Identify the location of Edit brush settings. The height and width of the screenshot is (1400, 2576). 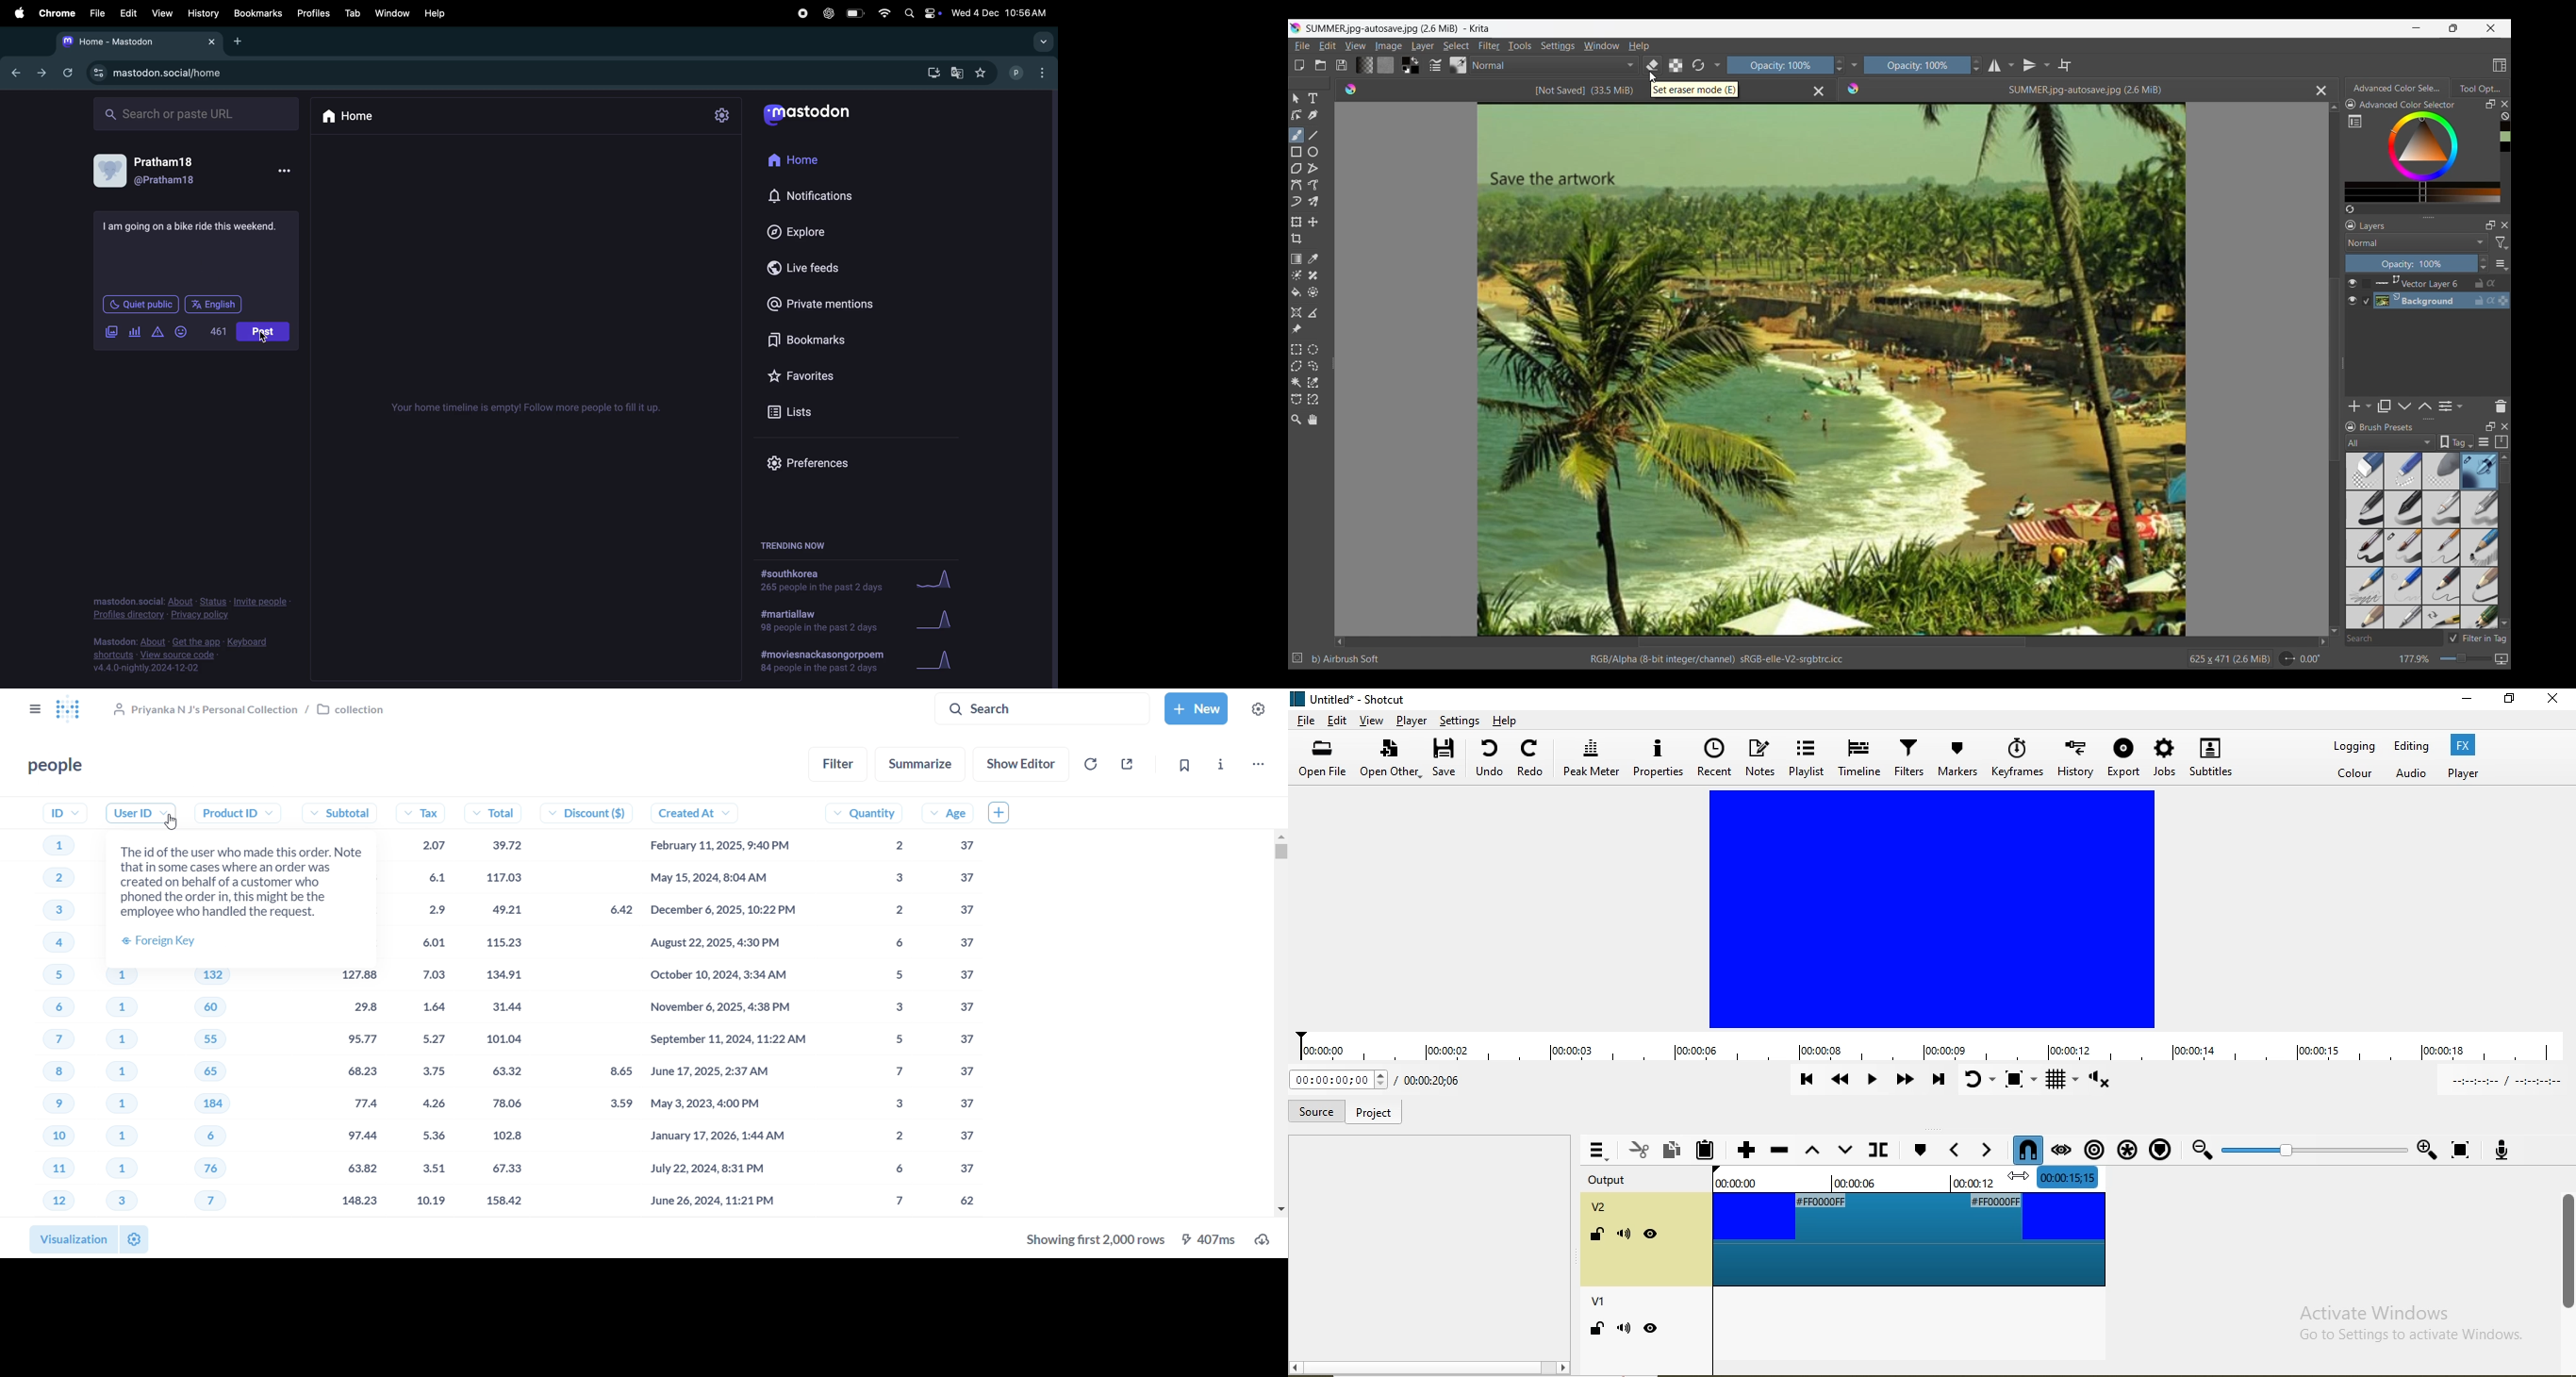
(1435, 65).